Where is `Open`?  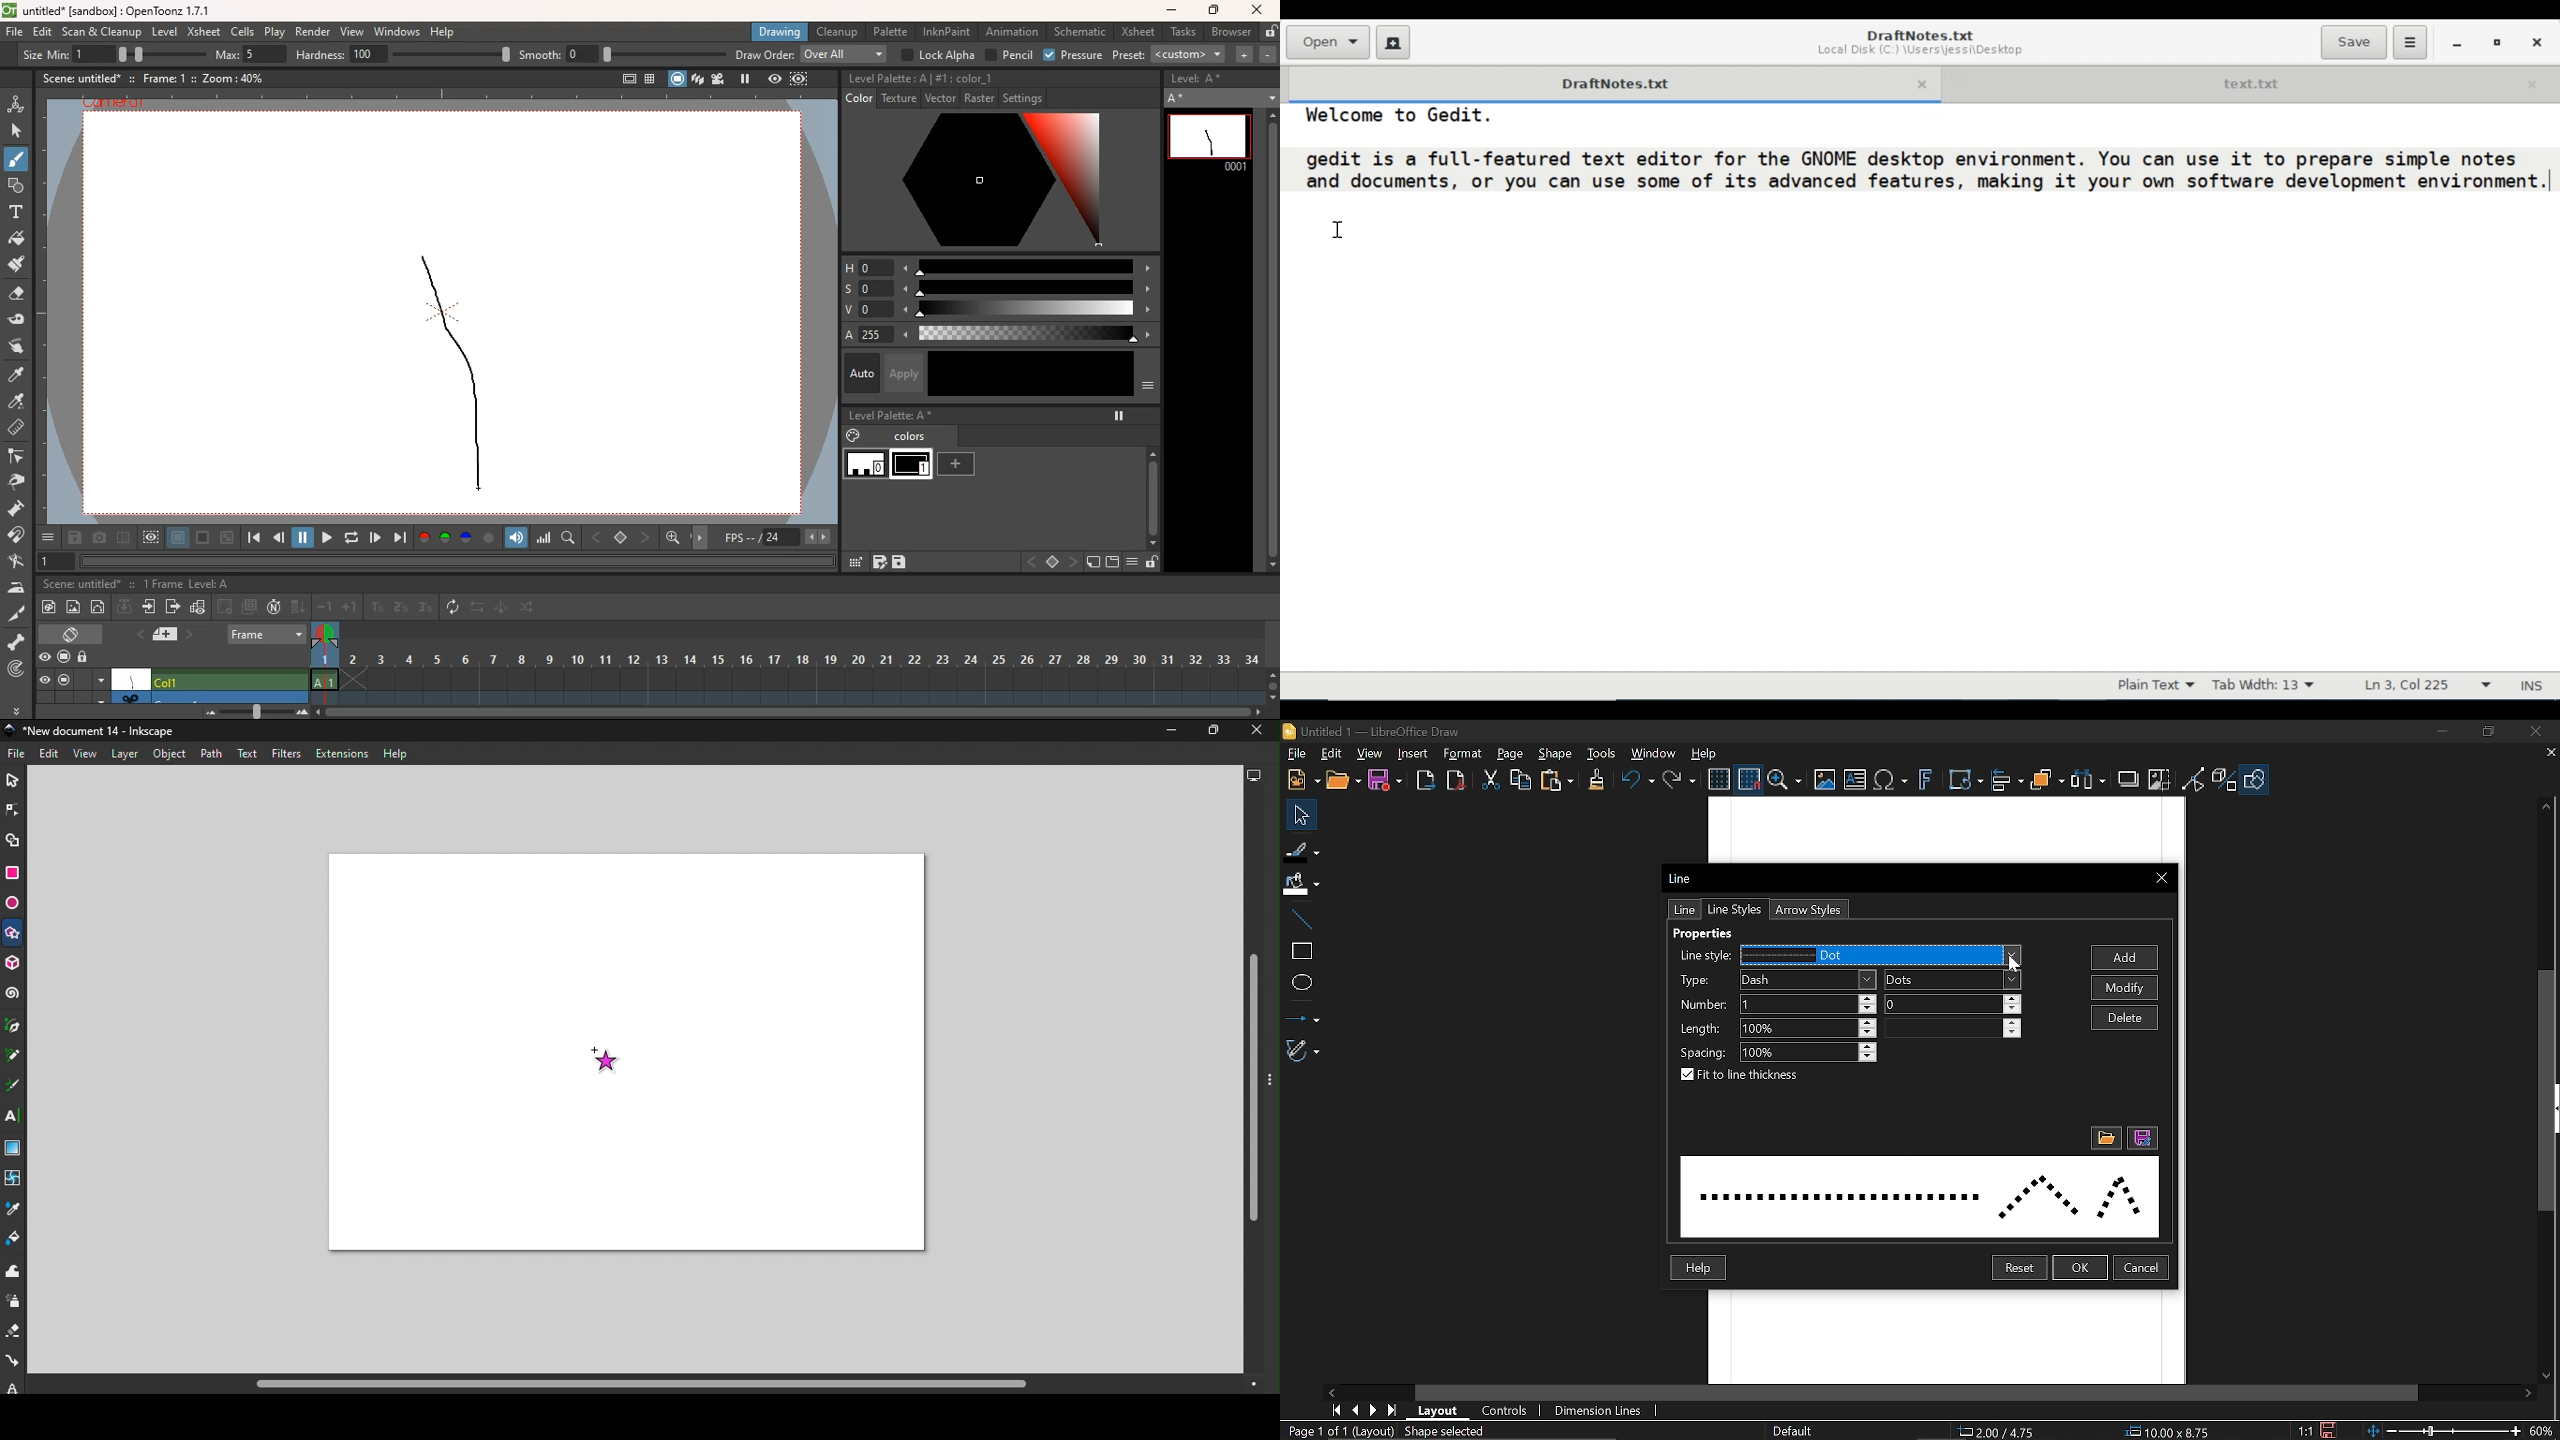
Open is located at coordinates (1327, 42).